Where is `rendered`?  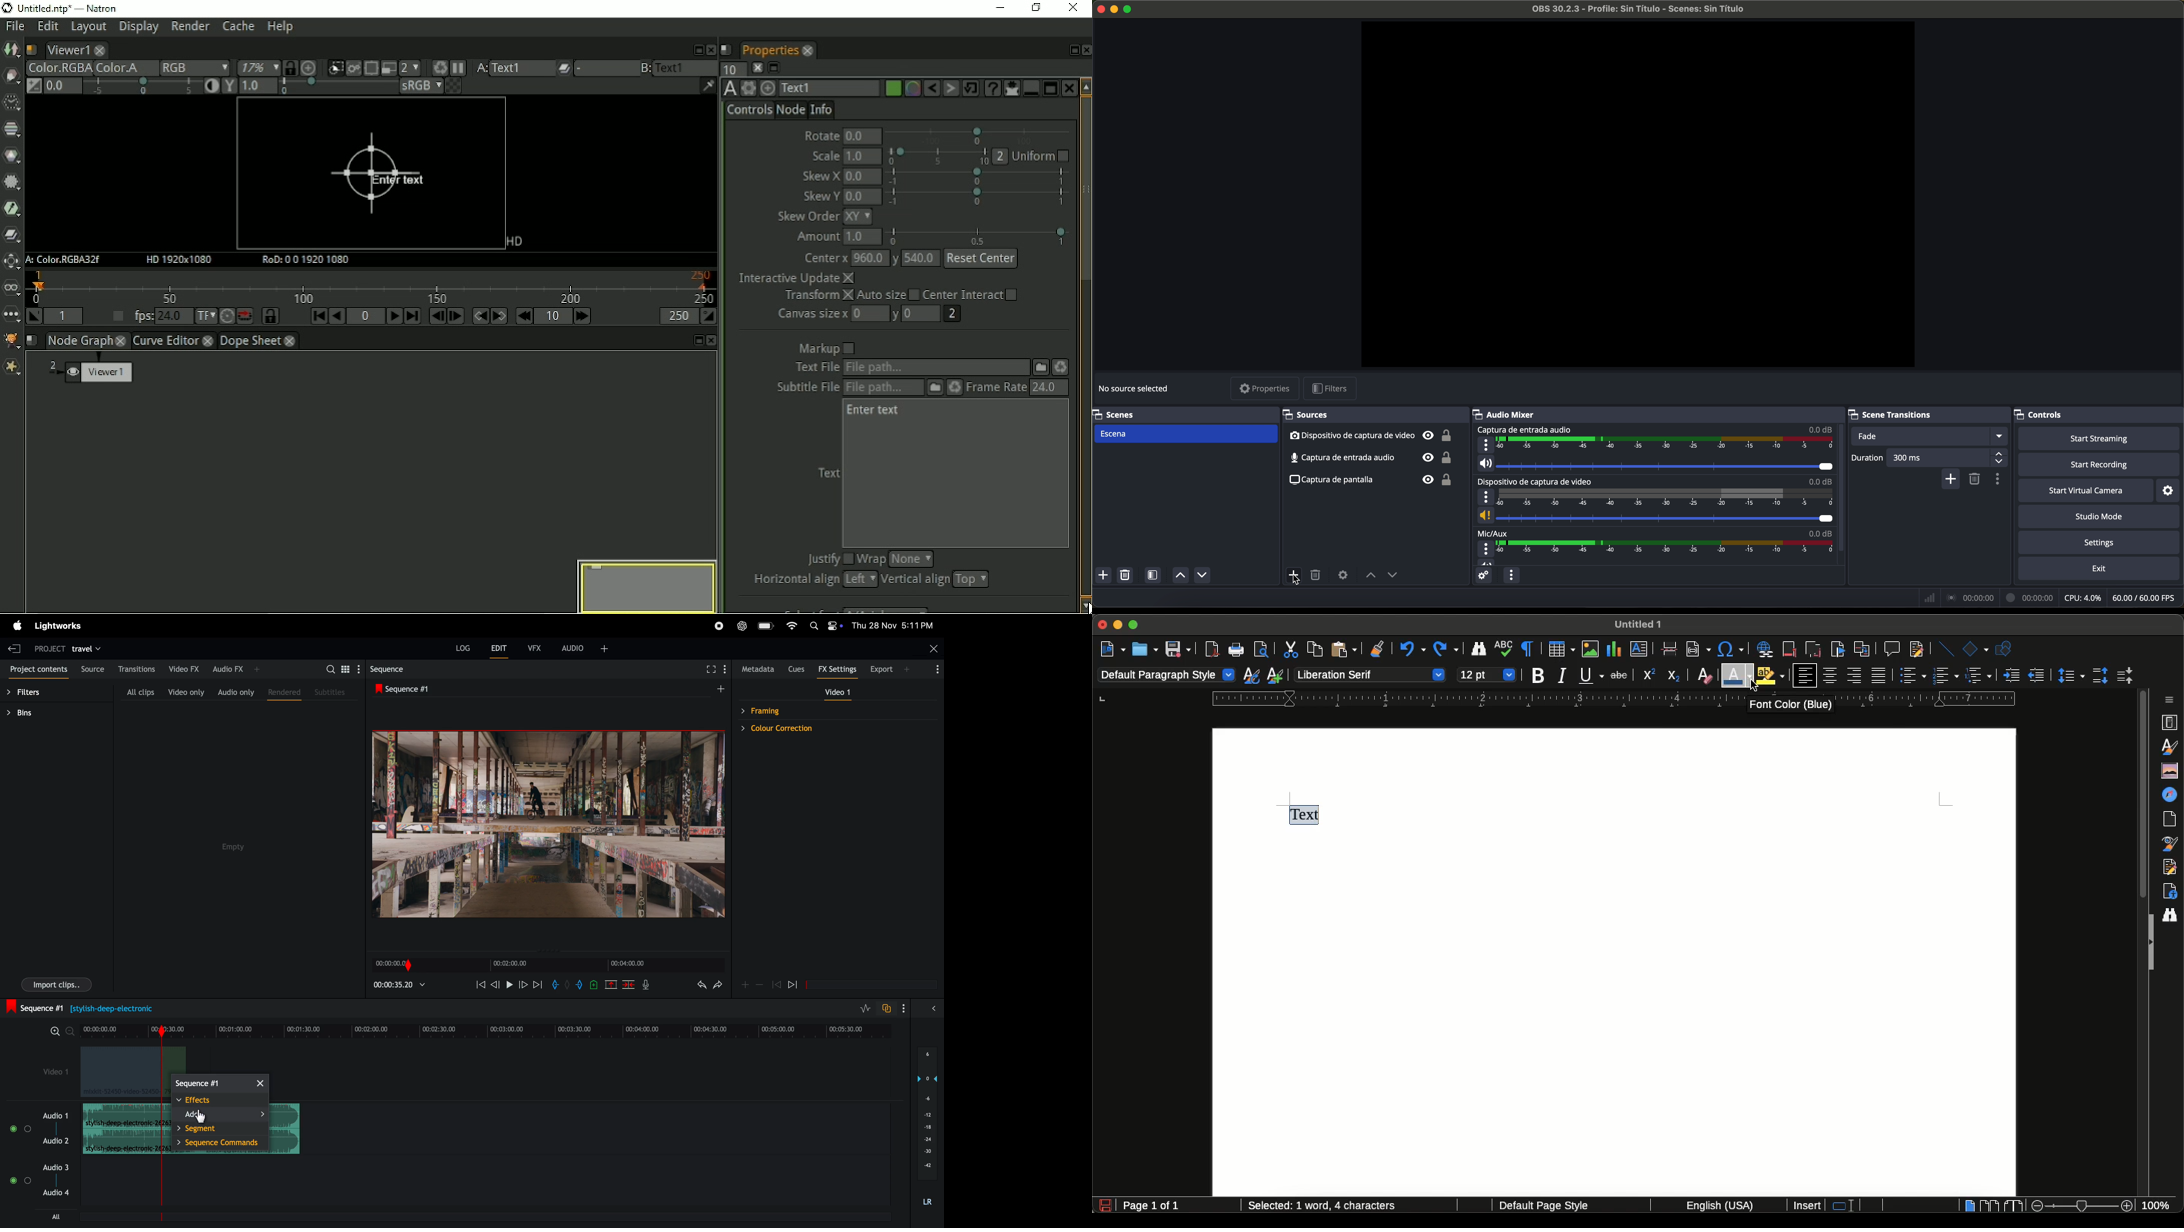
rendered is located at coordinates (282, 692).